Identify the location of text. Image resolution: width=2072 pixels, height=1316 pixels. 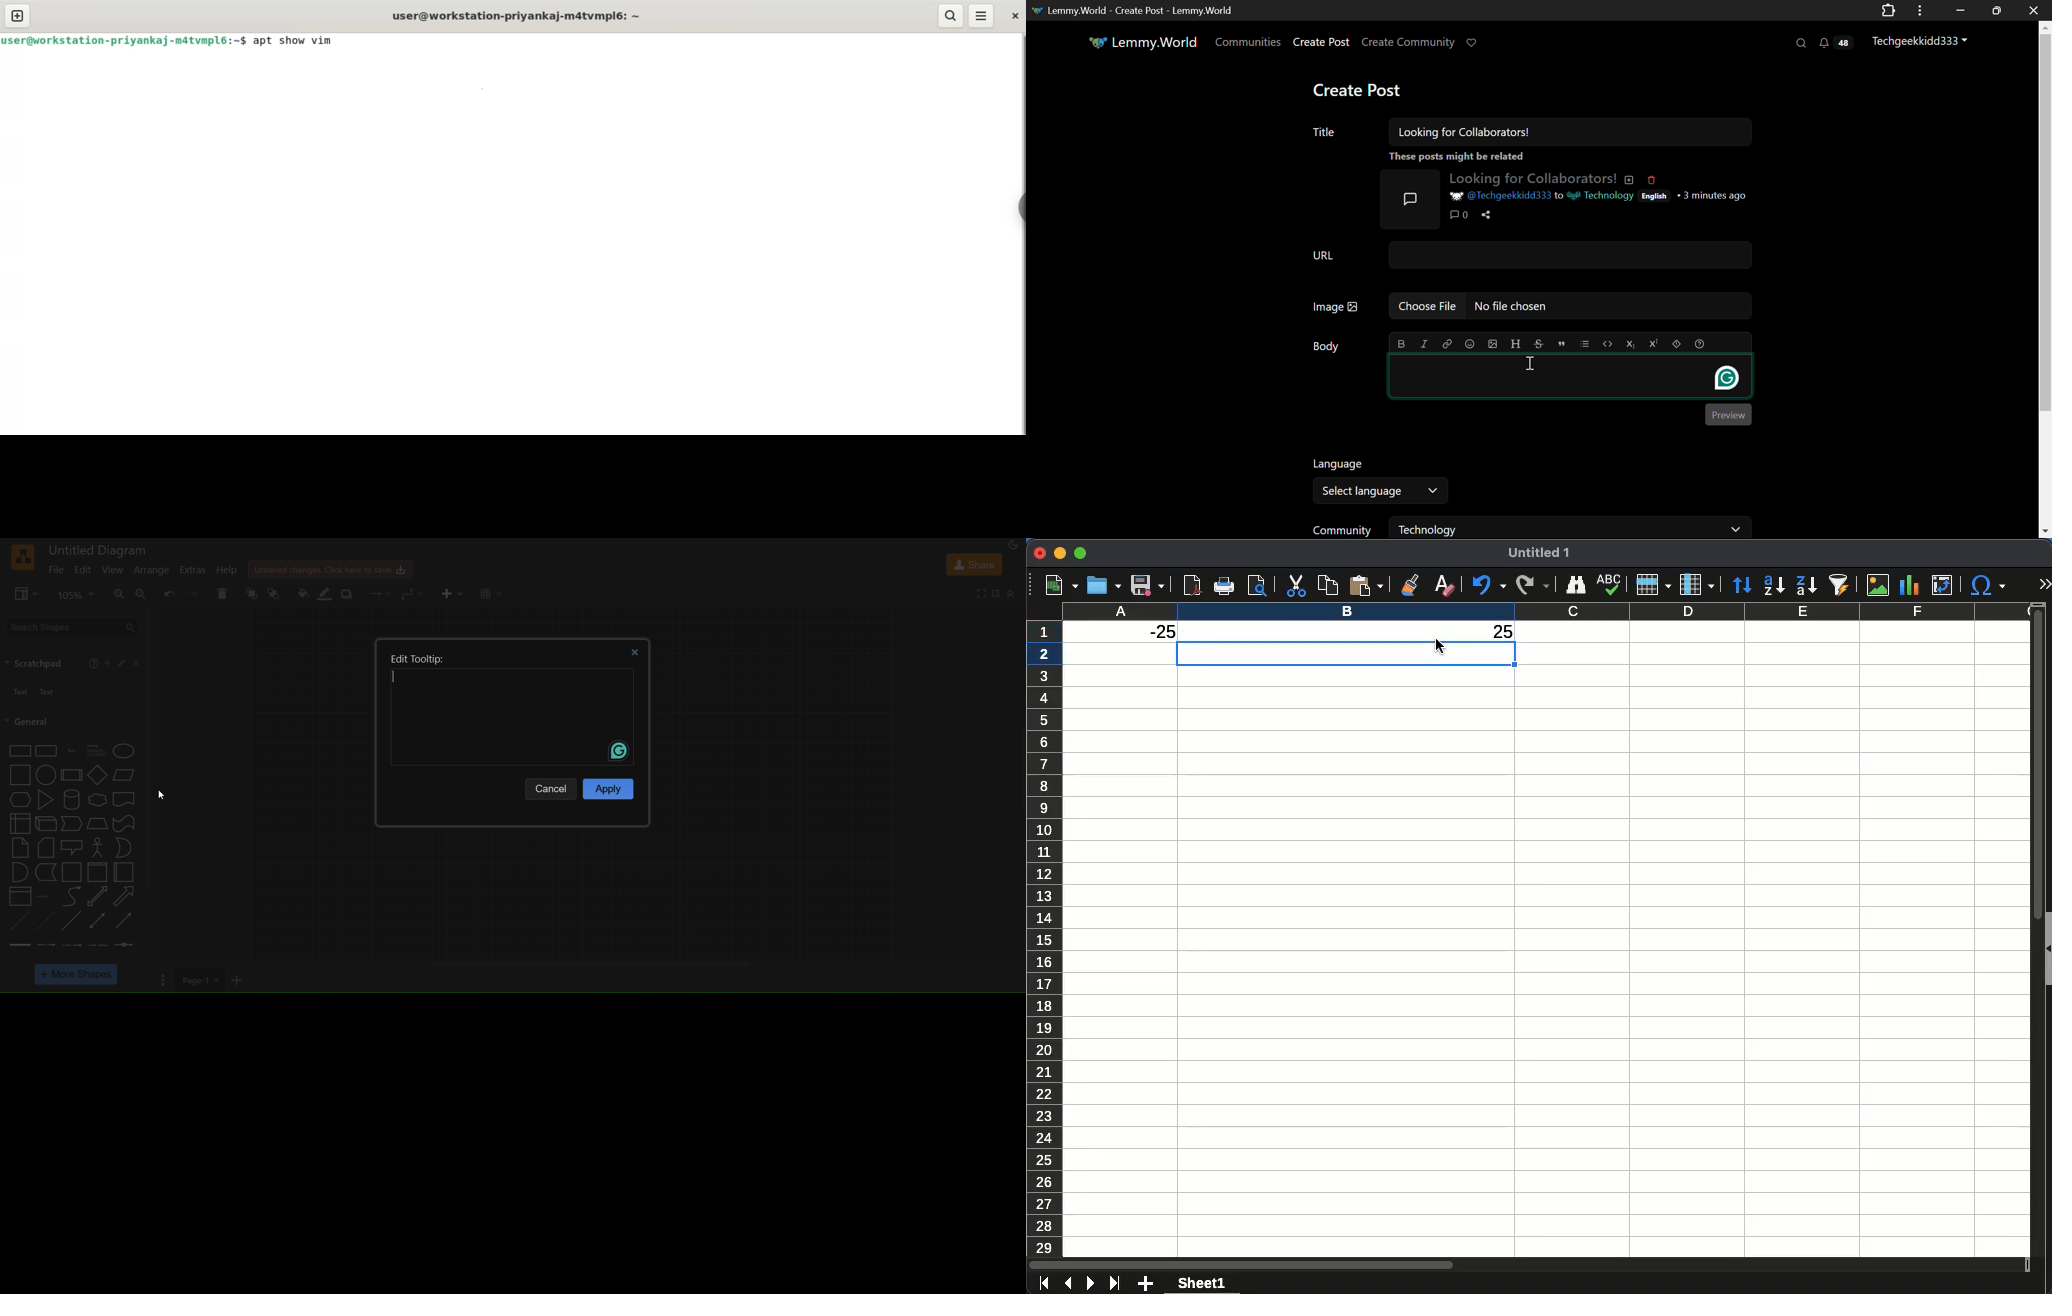
(31, 690).